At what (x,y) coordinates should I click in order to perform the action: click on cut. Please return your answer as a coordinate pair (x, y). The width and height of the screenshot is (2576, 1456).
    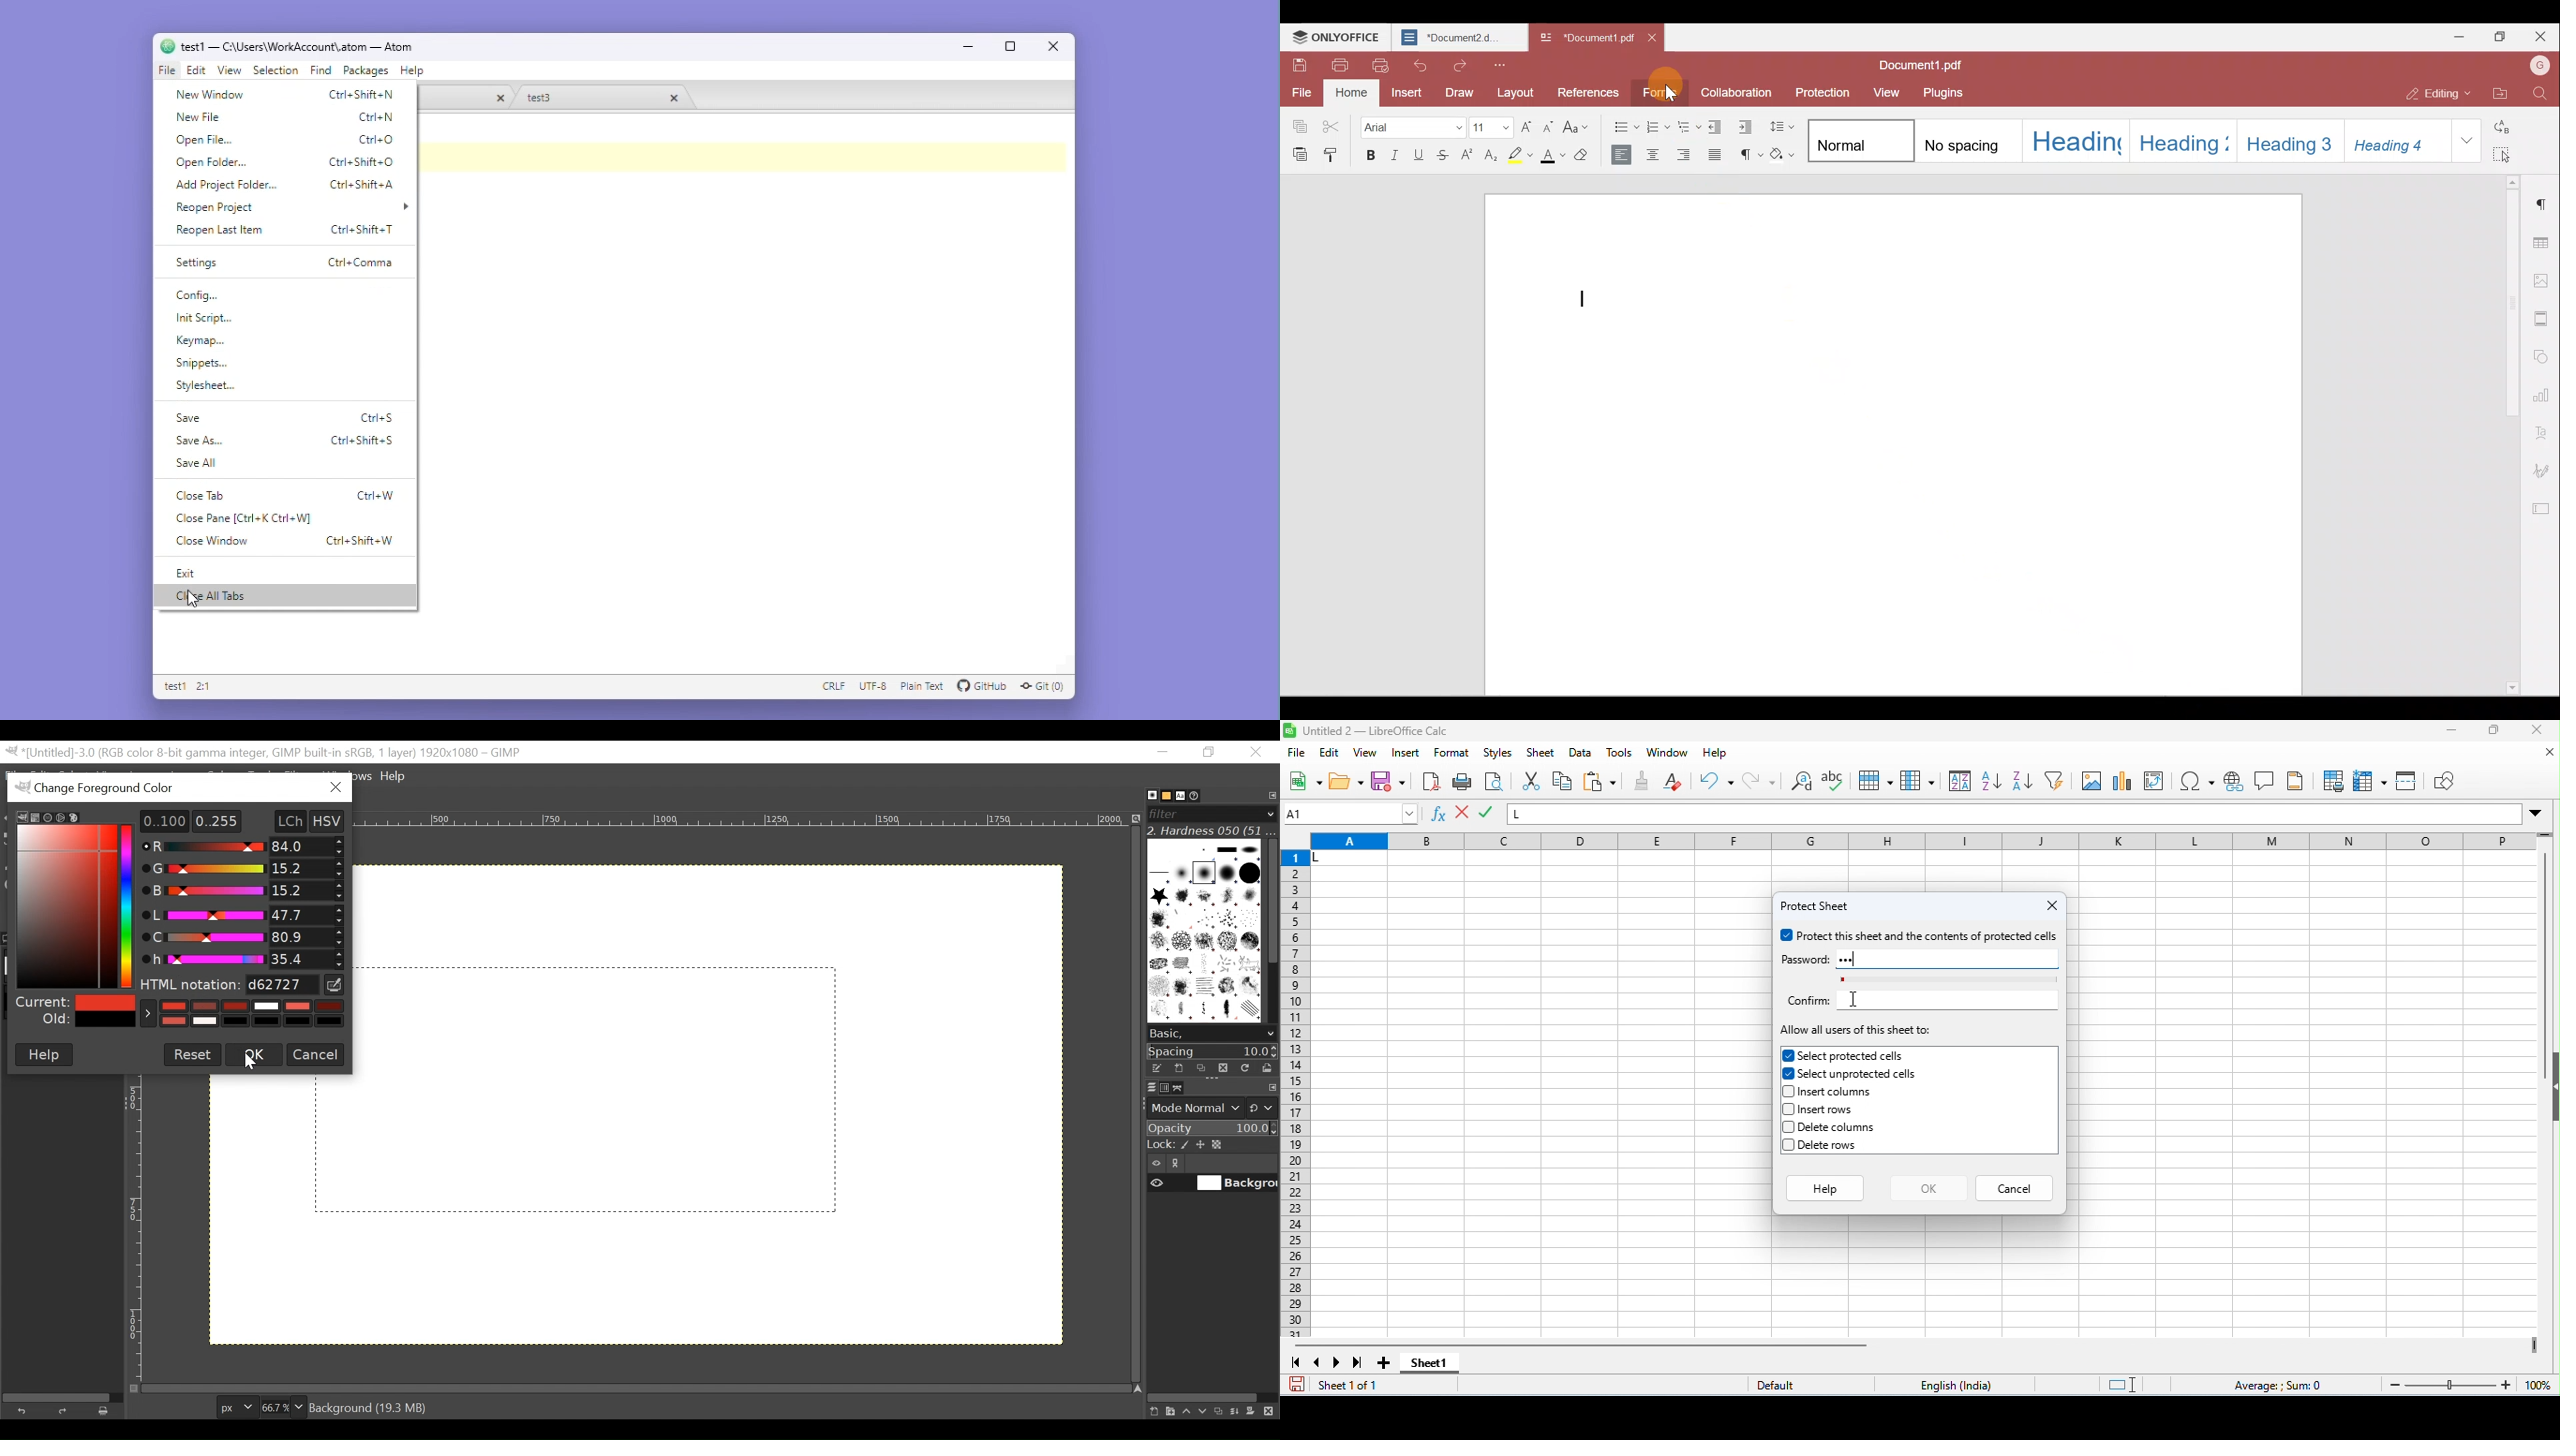
    Looking at the image, I should click on (1534, 781).